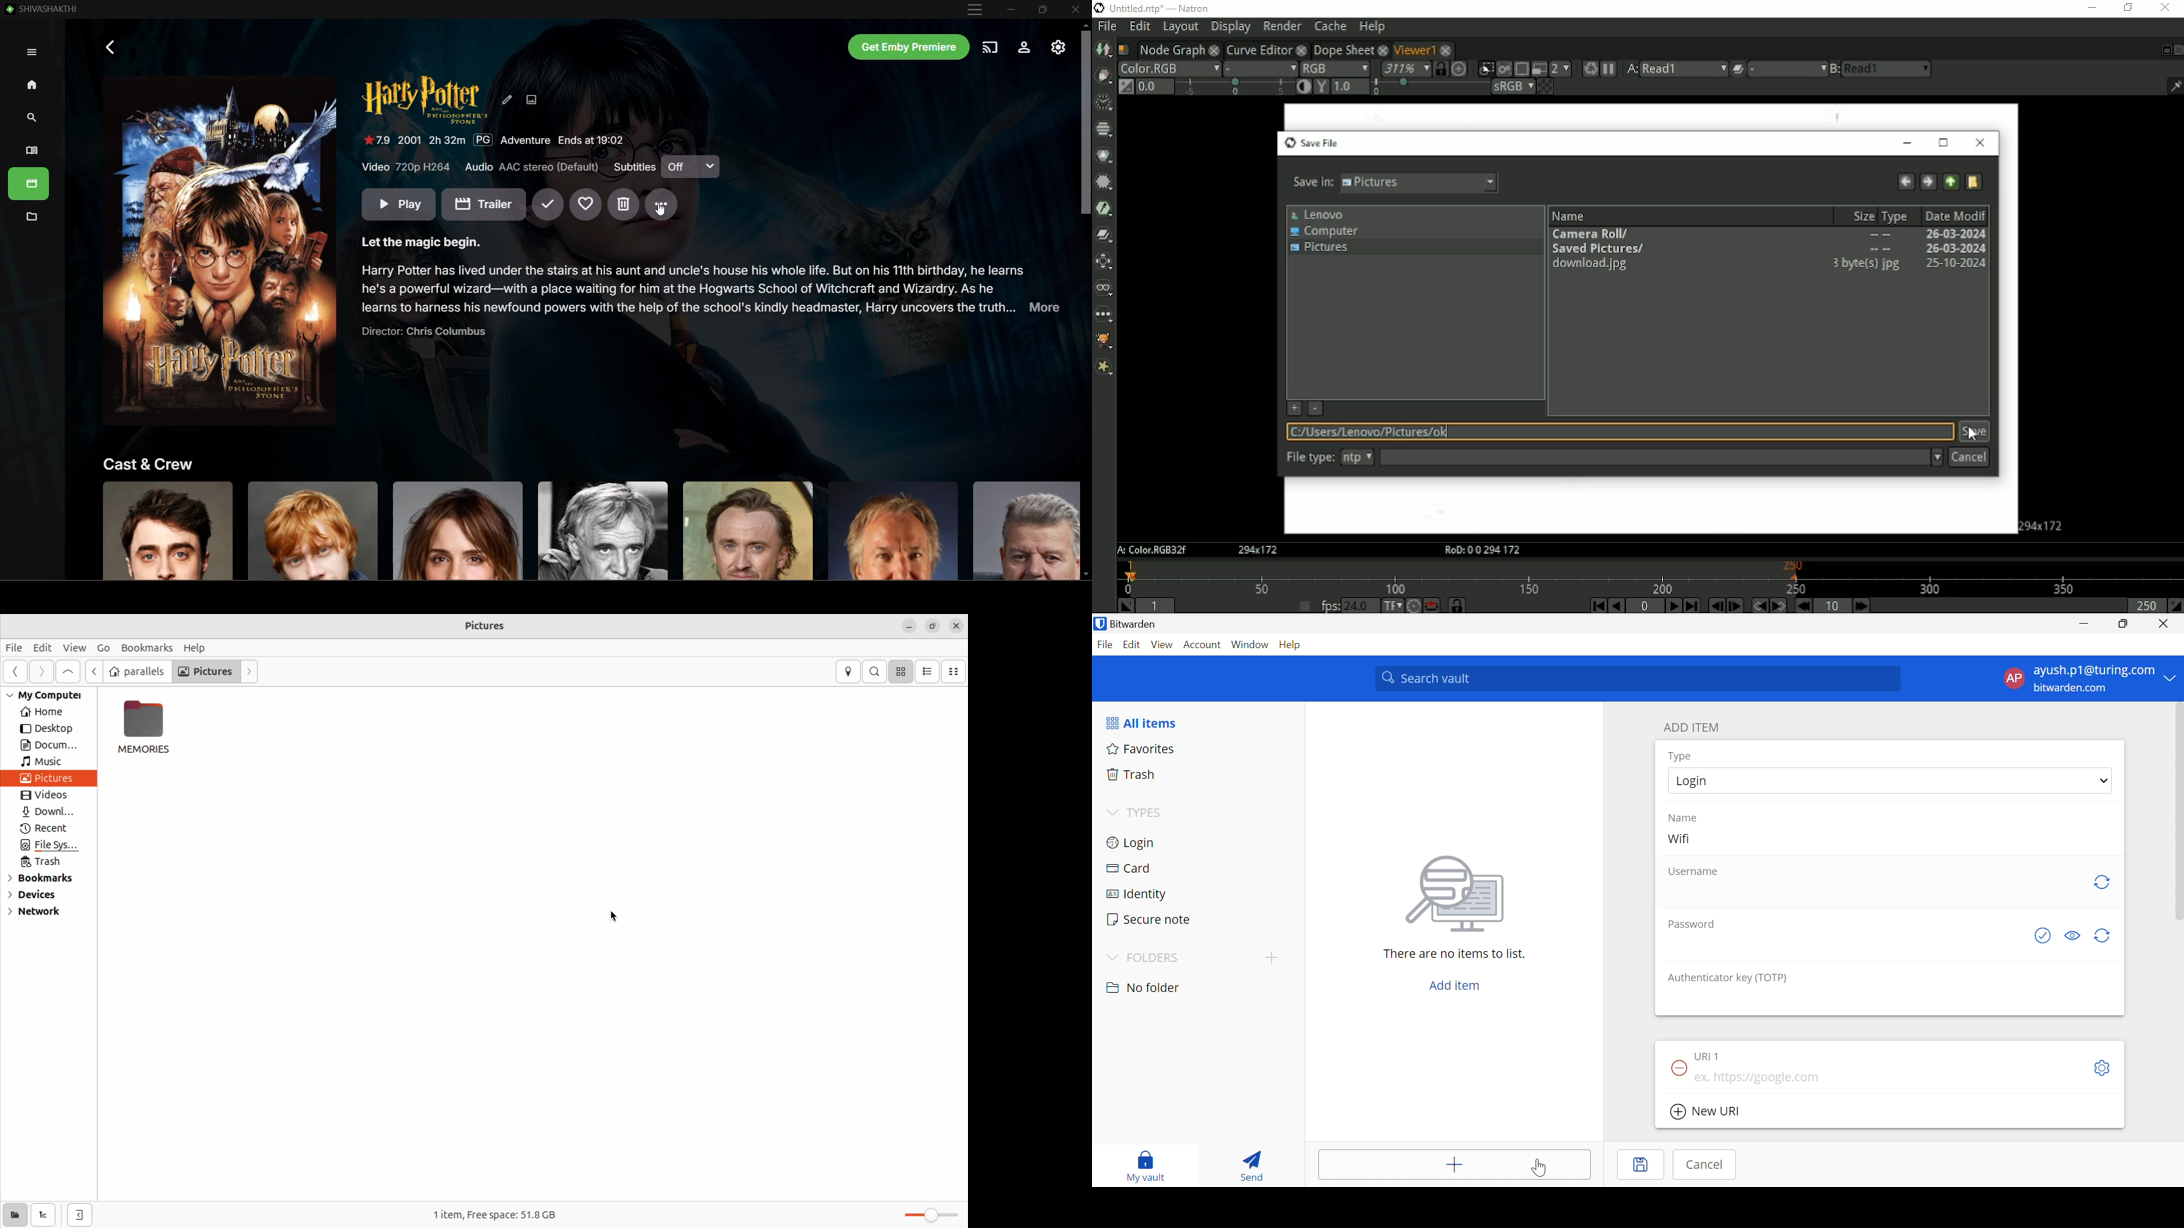  What do you see at coordinates (220, 251) in the screenshot?
I see `Movie Image - Click to Play` at bounding box center [220, 251].